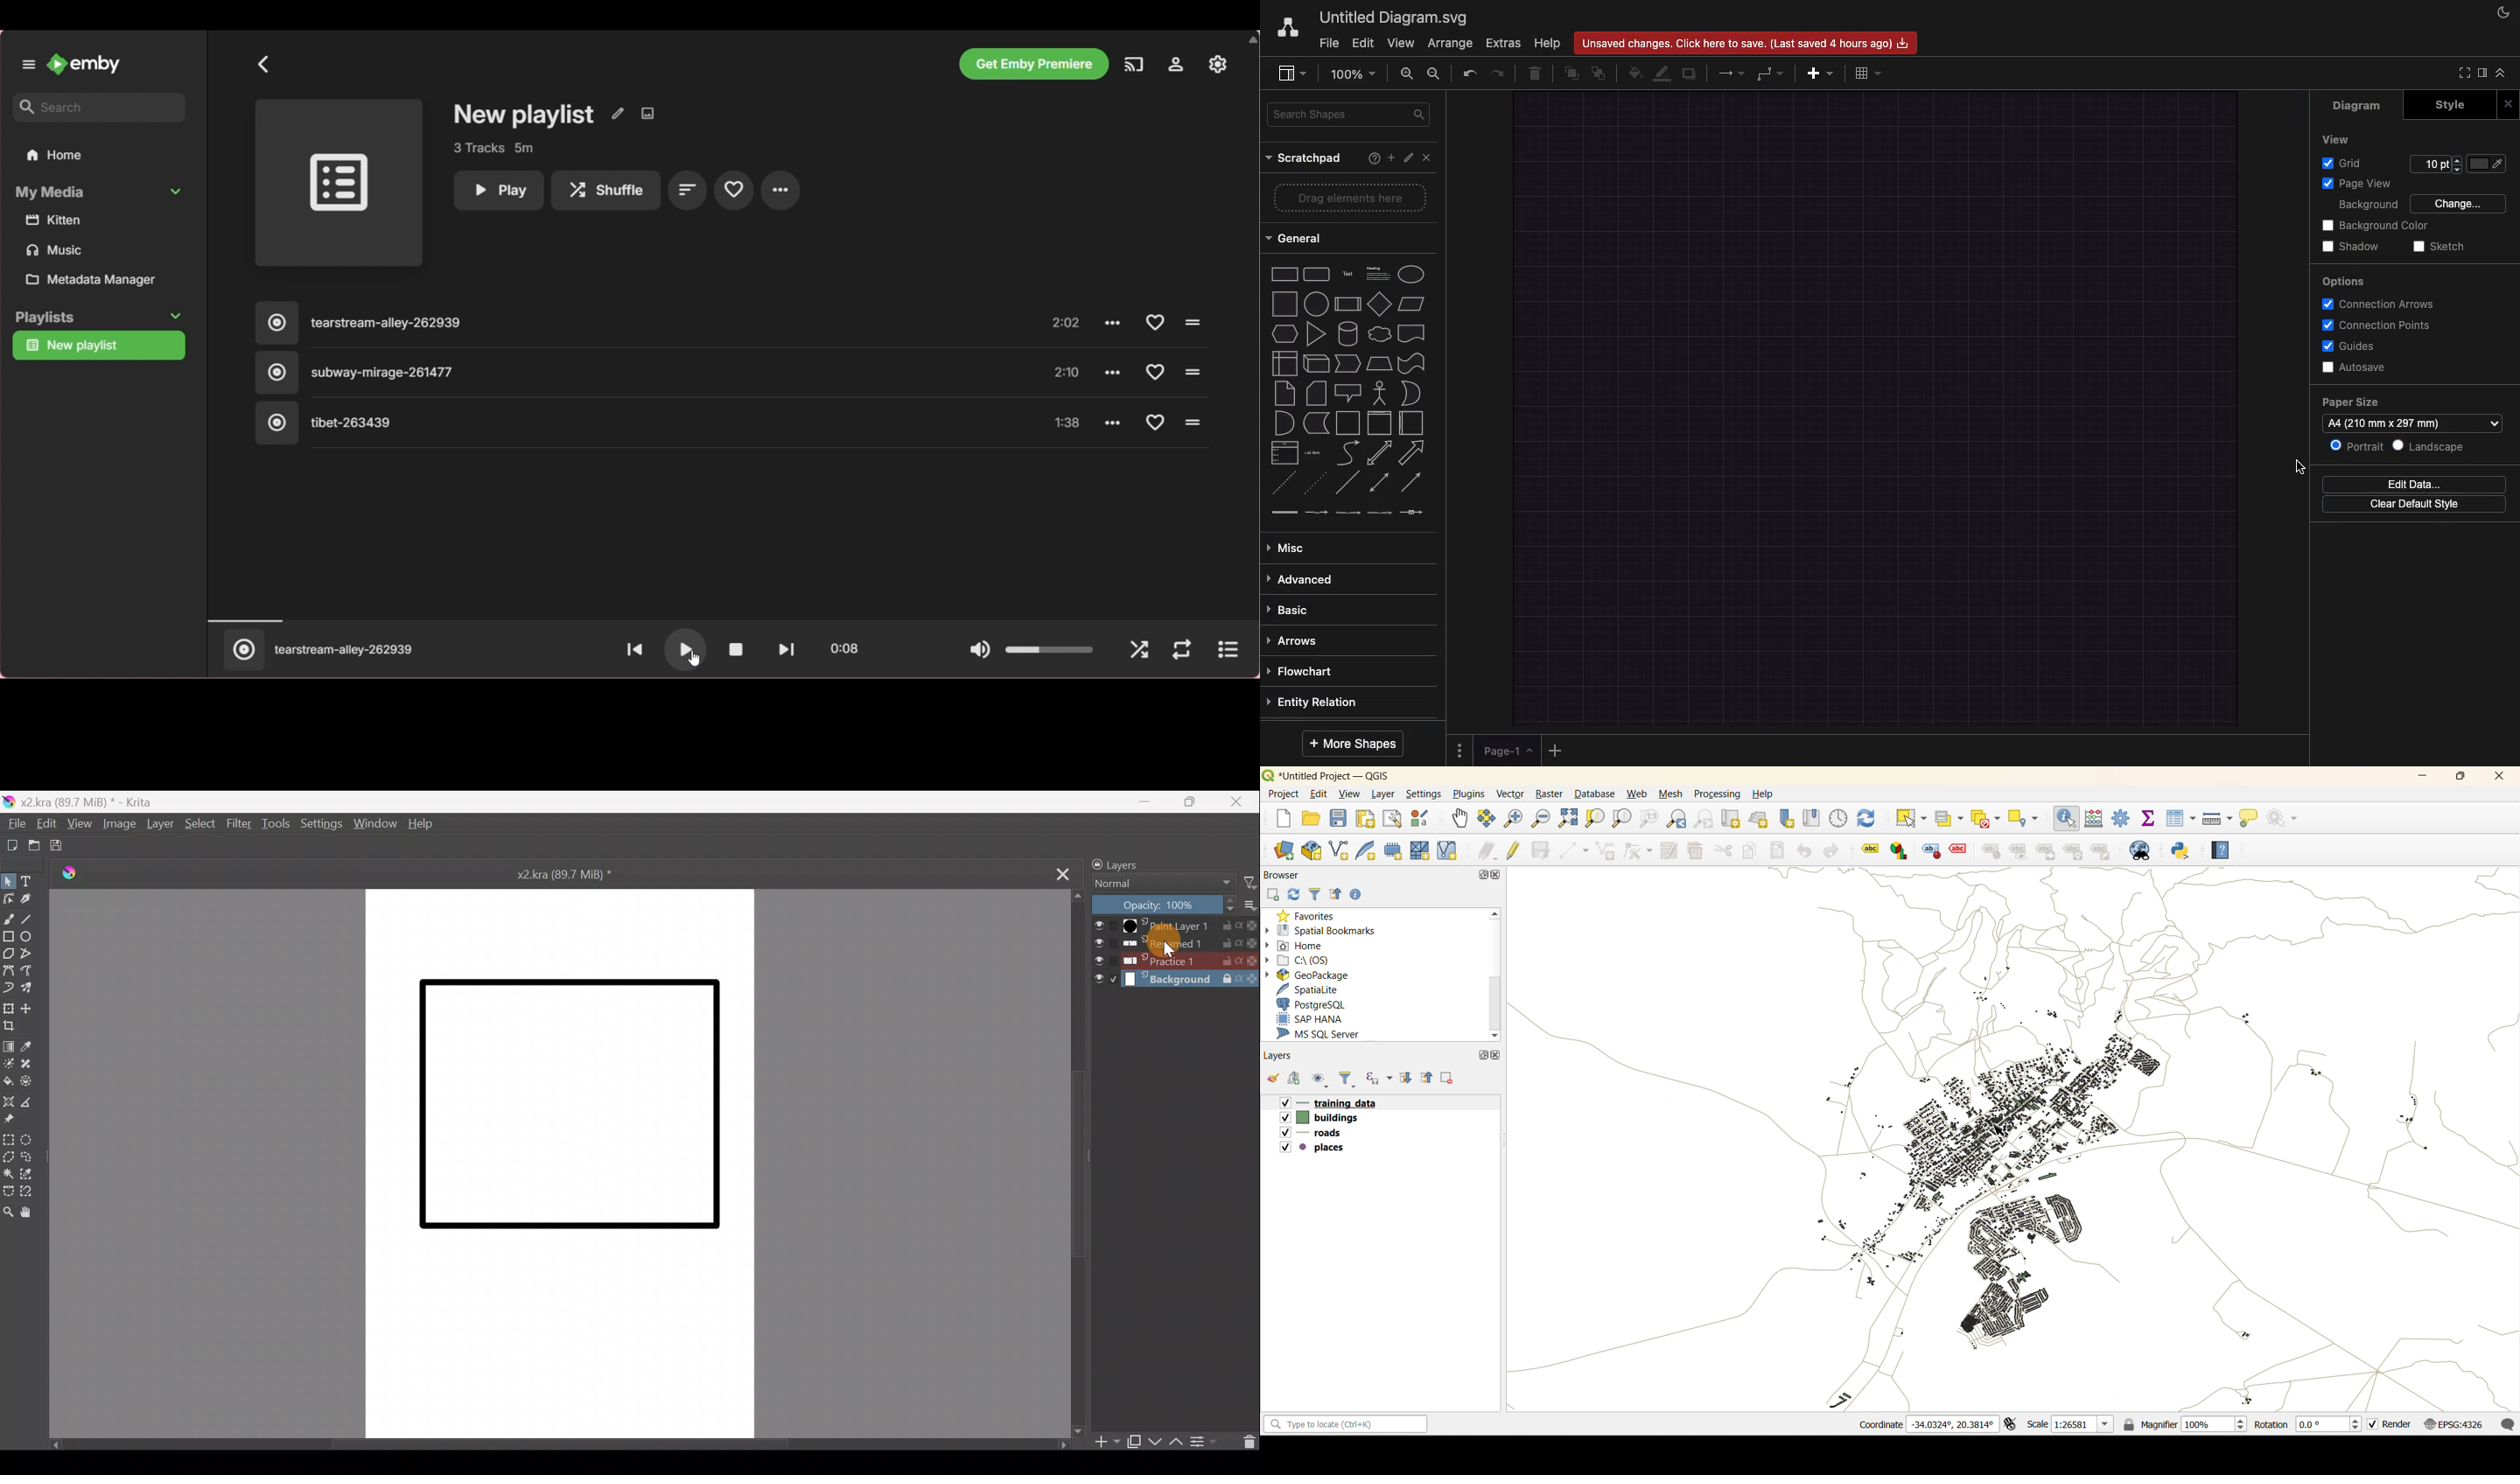 This screenshot has width=2520, height=1484. Describe the element at coordinates (1601, 74) in the screenshot. I see `To back` at that location.